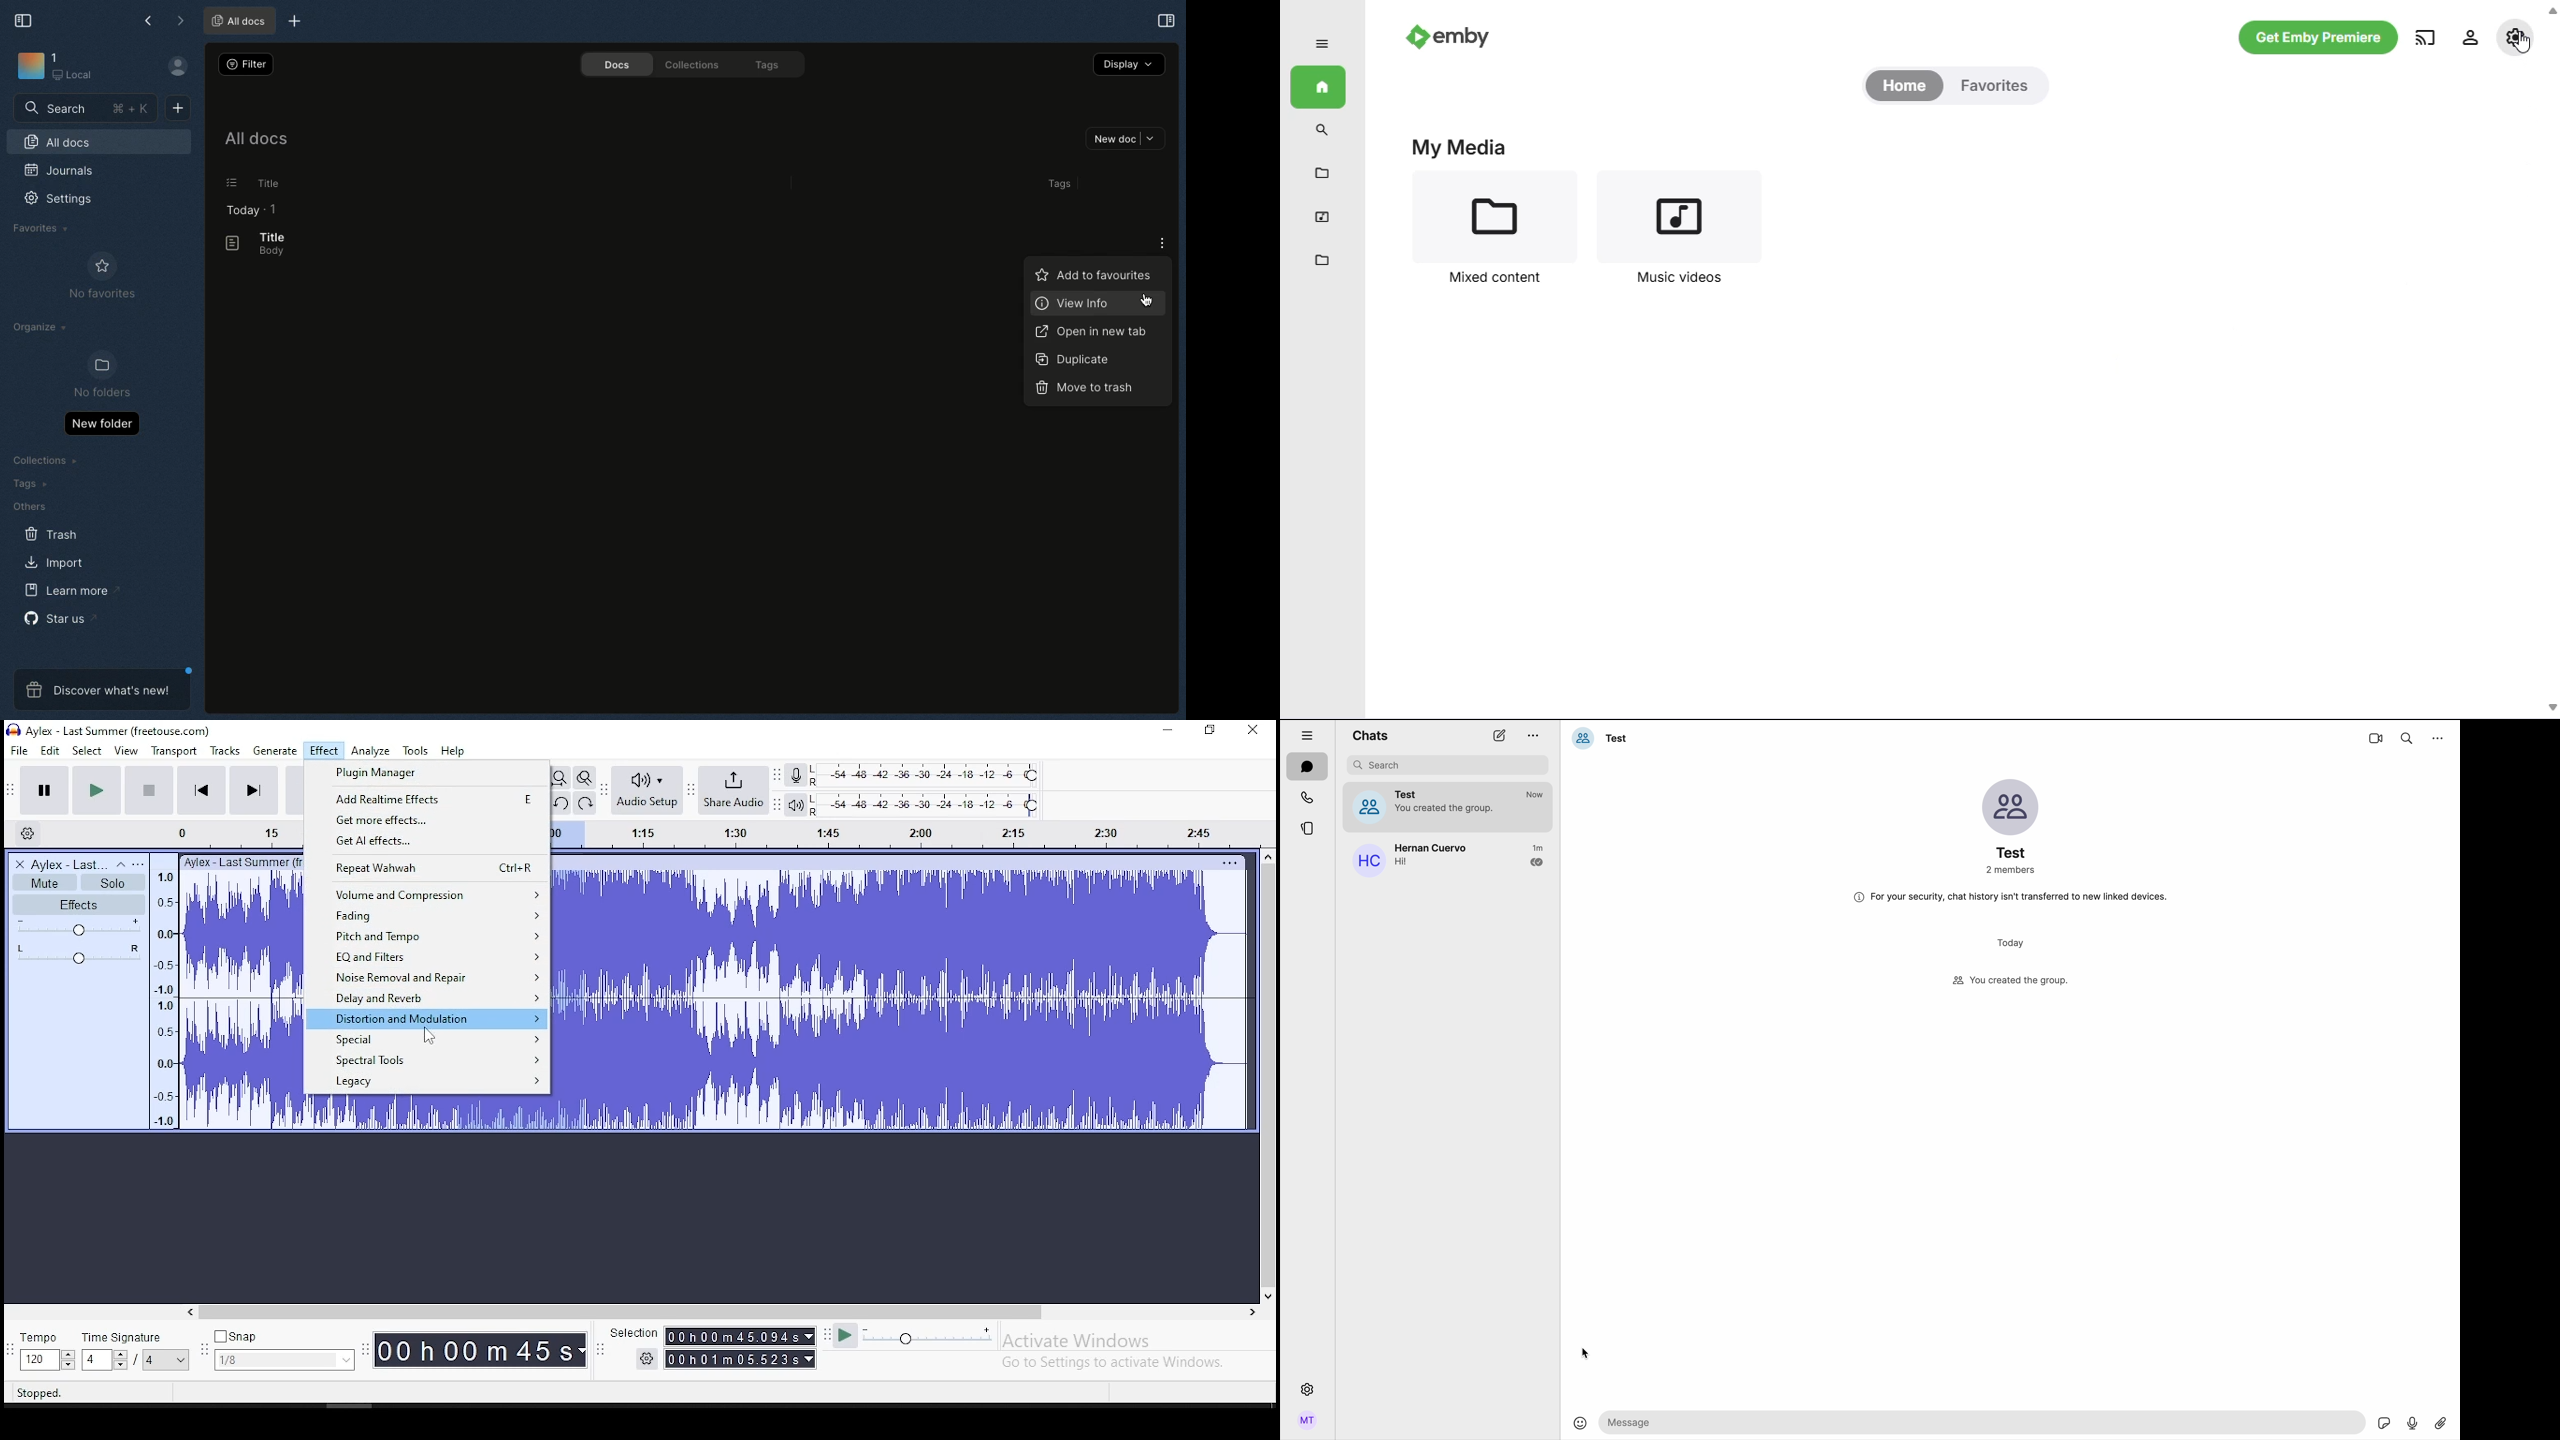 This screenshot has height=1456, width=2576. Describe the element at coordinates (28, 832) in the screenshot. I see `timeline settings` at that location.